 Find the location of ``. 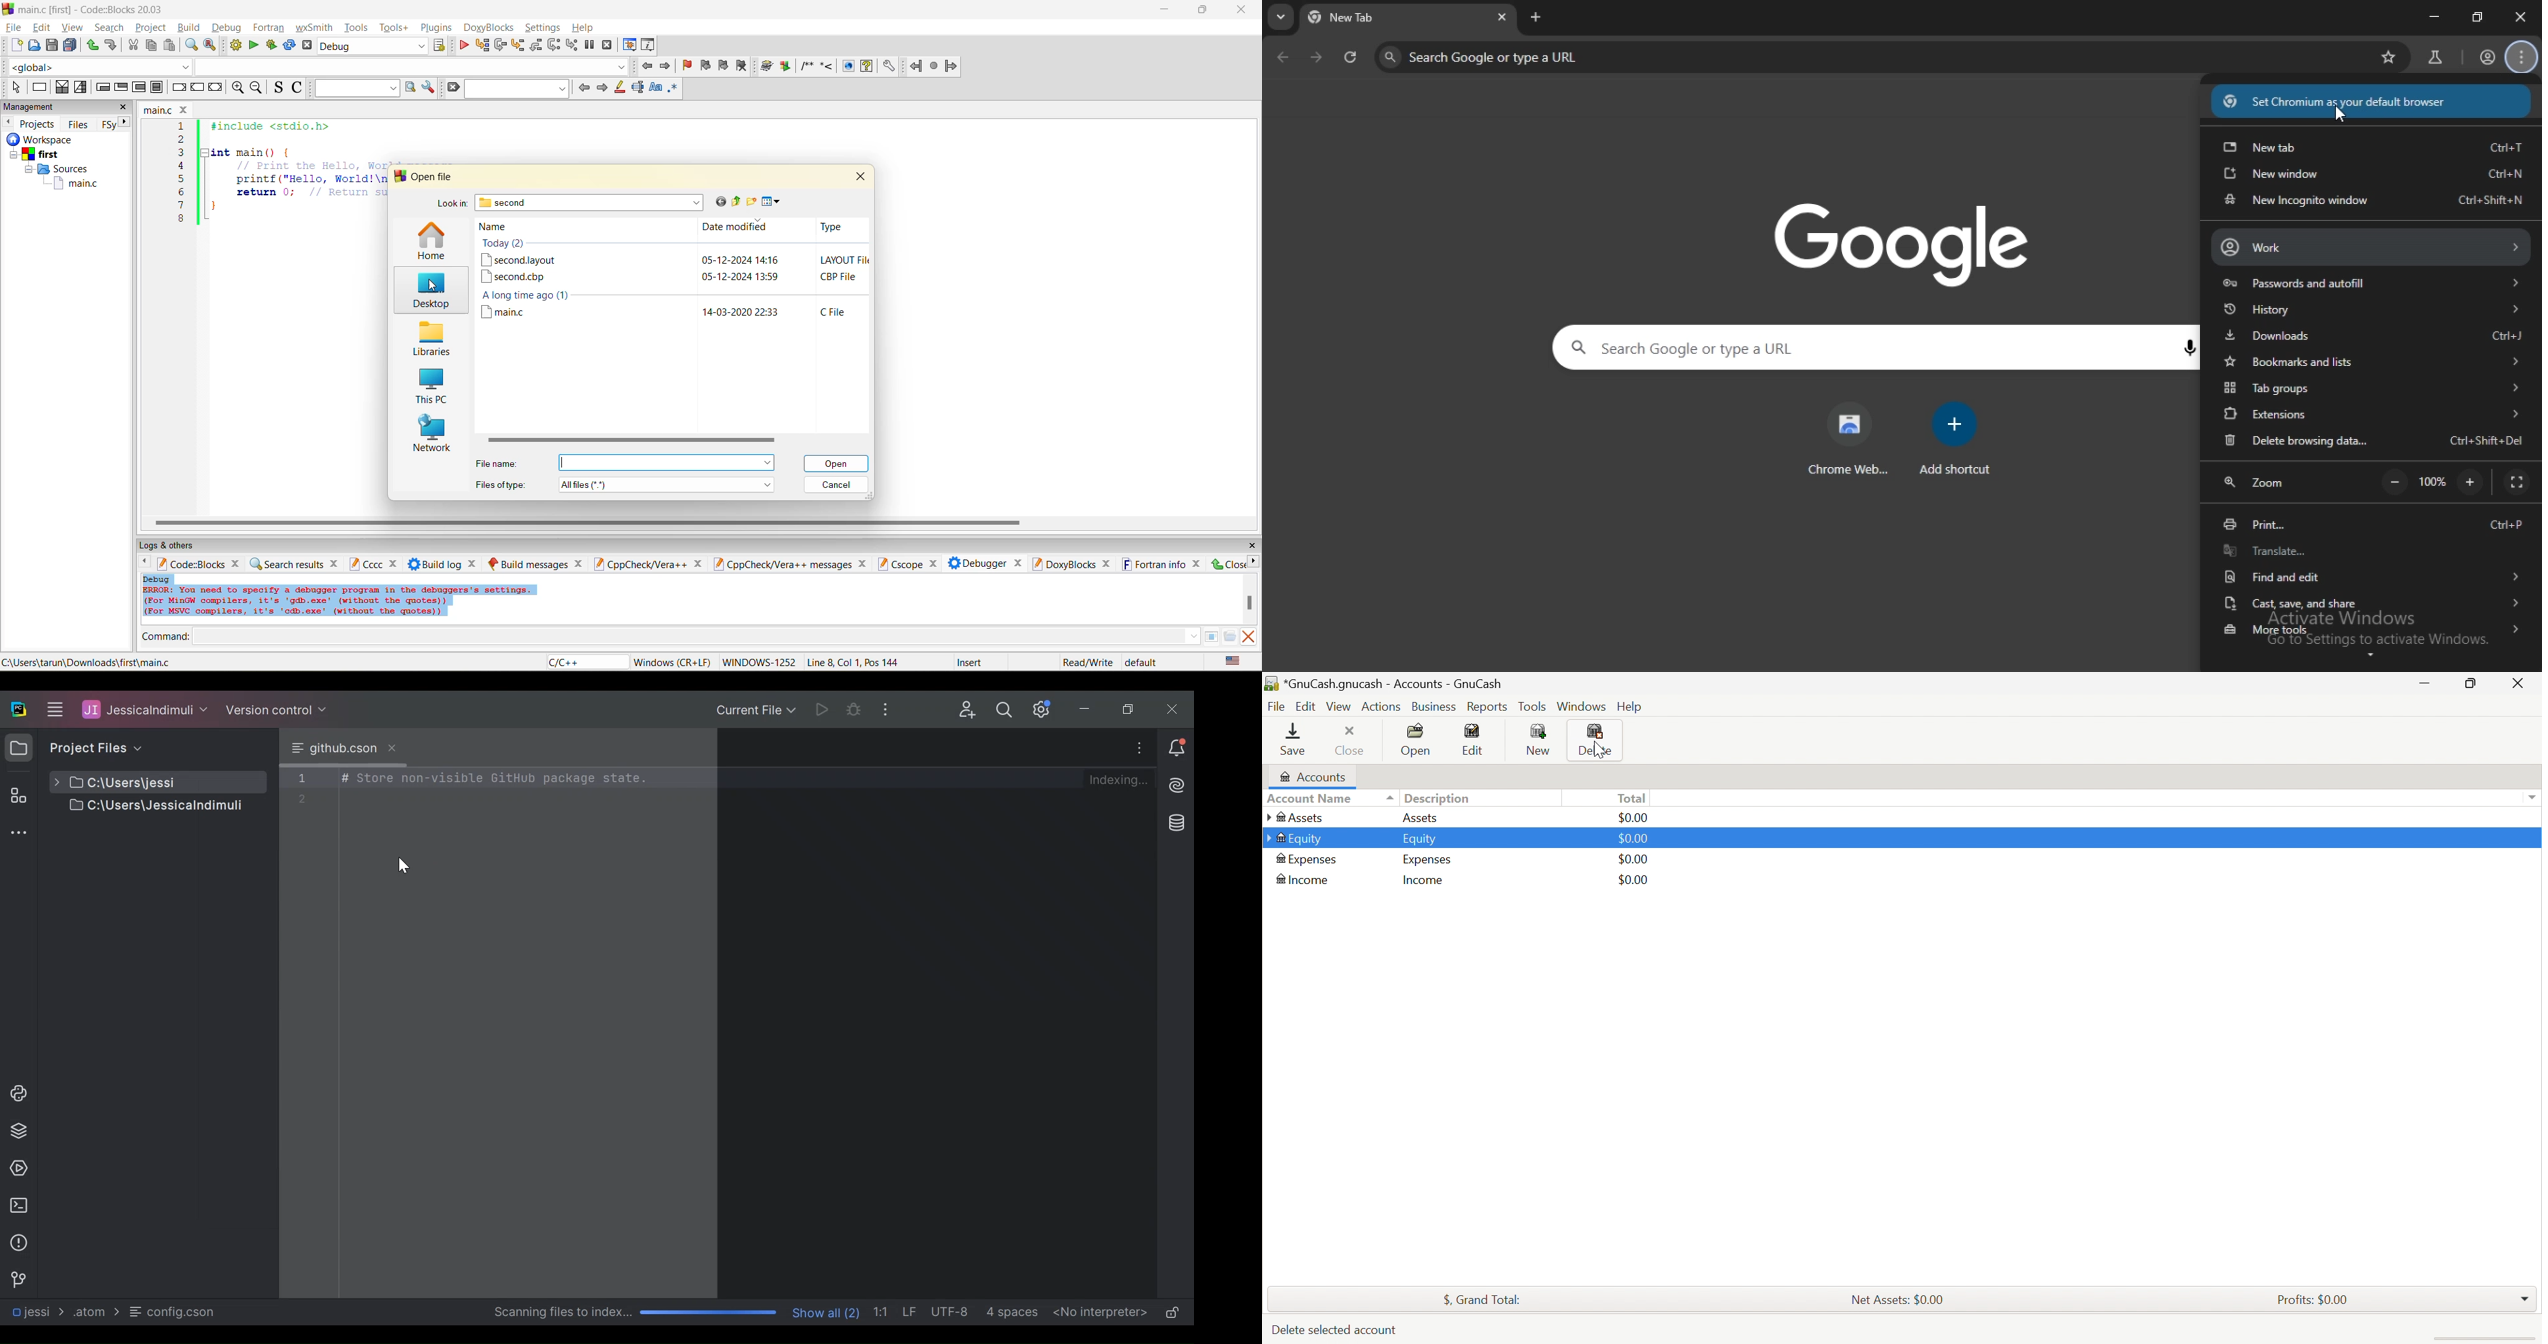

 is located at coordinates (17, 834).